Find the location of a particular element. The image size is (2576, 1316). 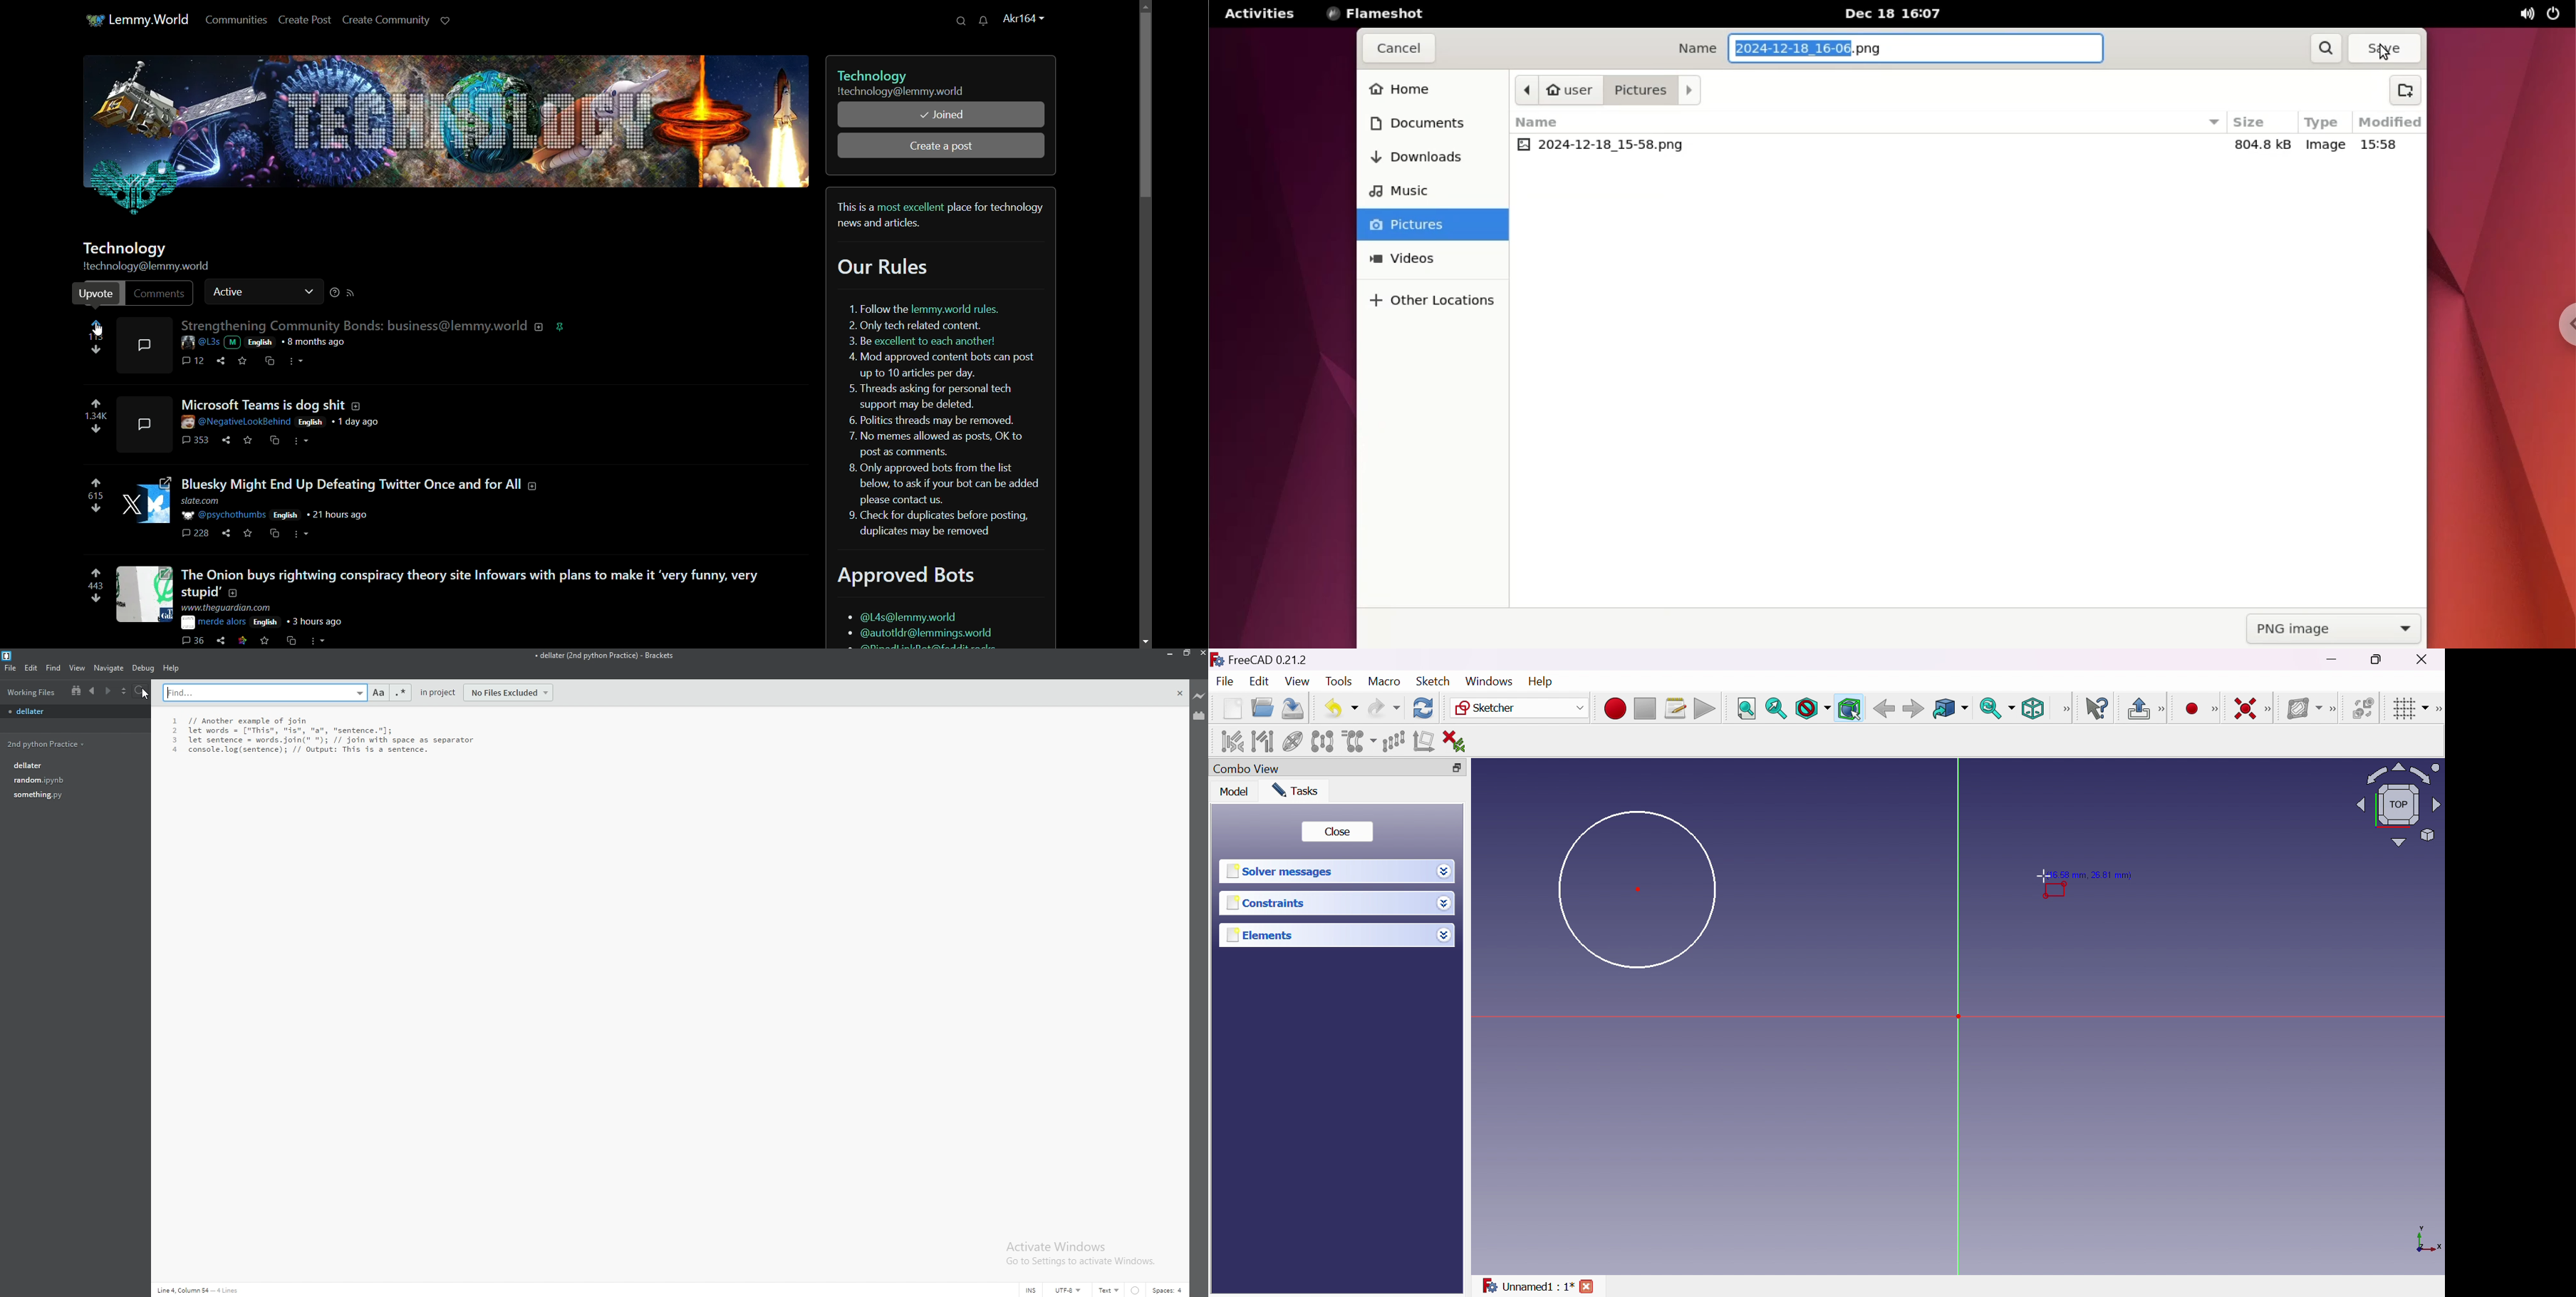

comments is located at coordinates (160, 294).